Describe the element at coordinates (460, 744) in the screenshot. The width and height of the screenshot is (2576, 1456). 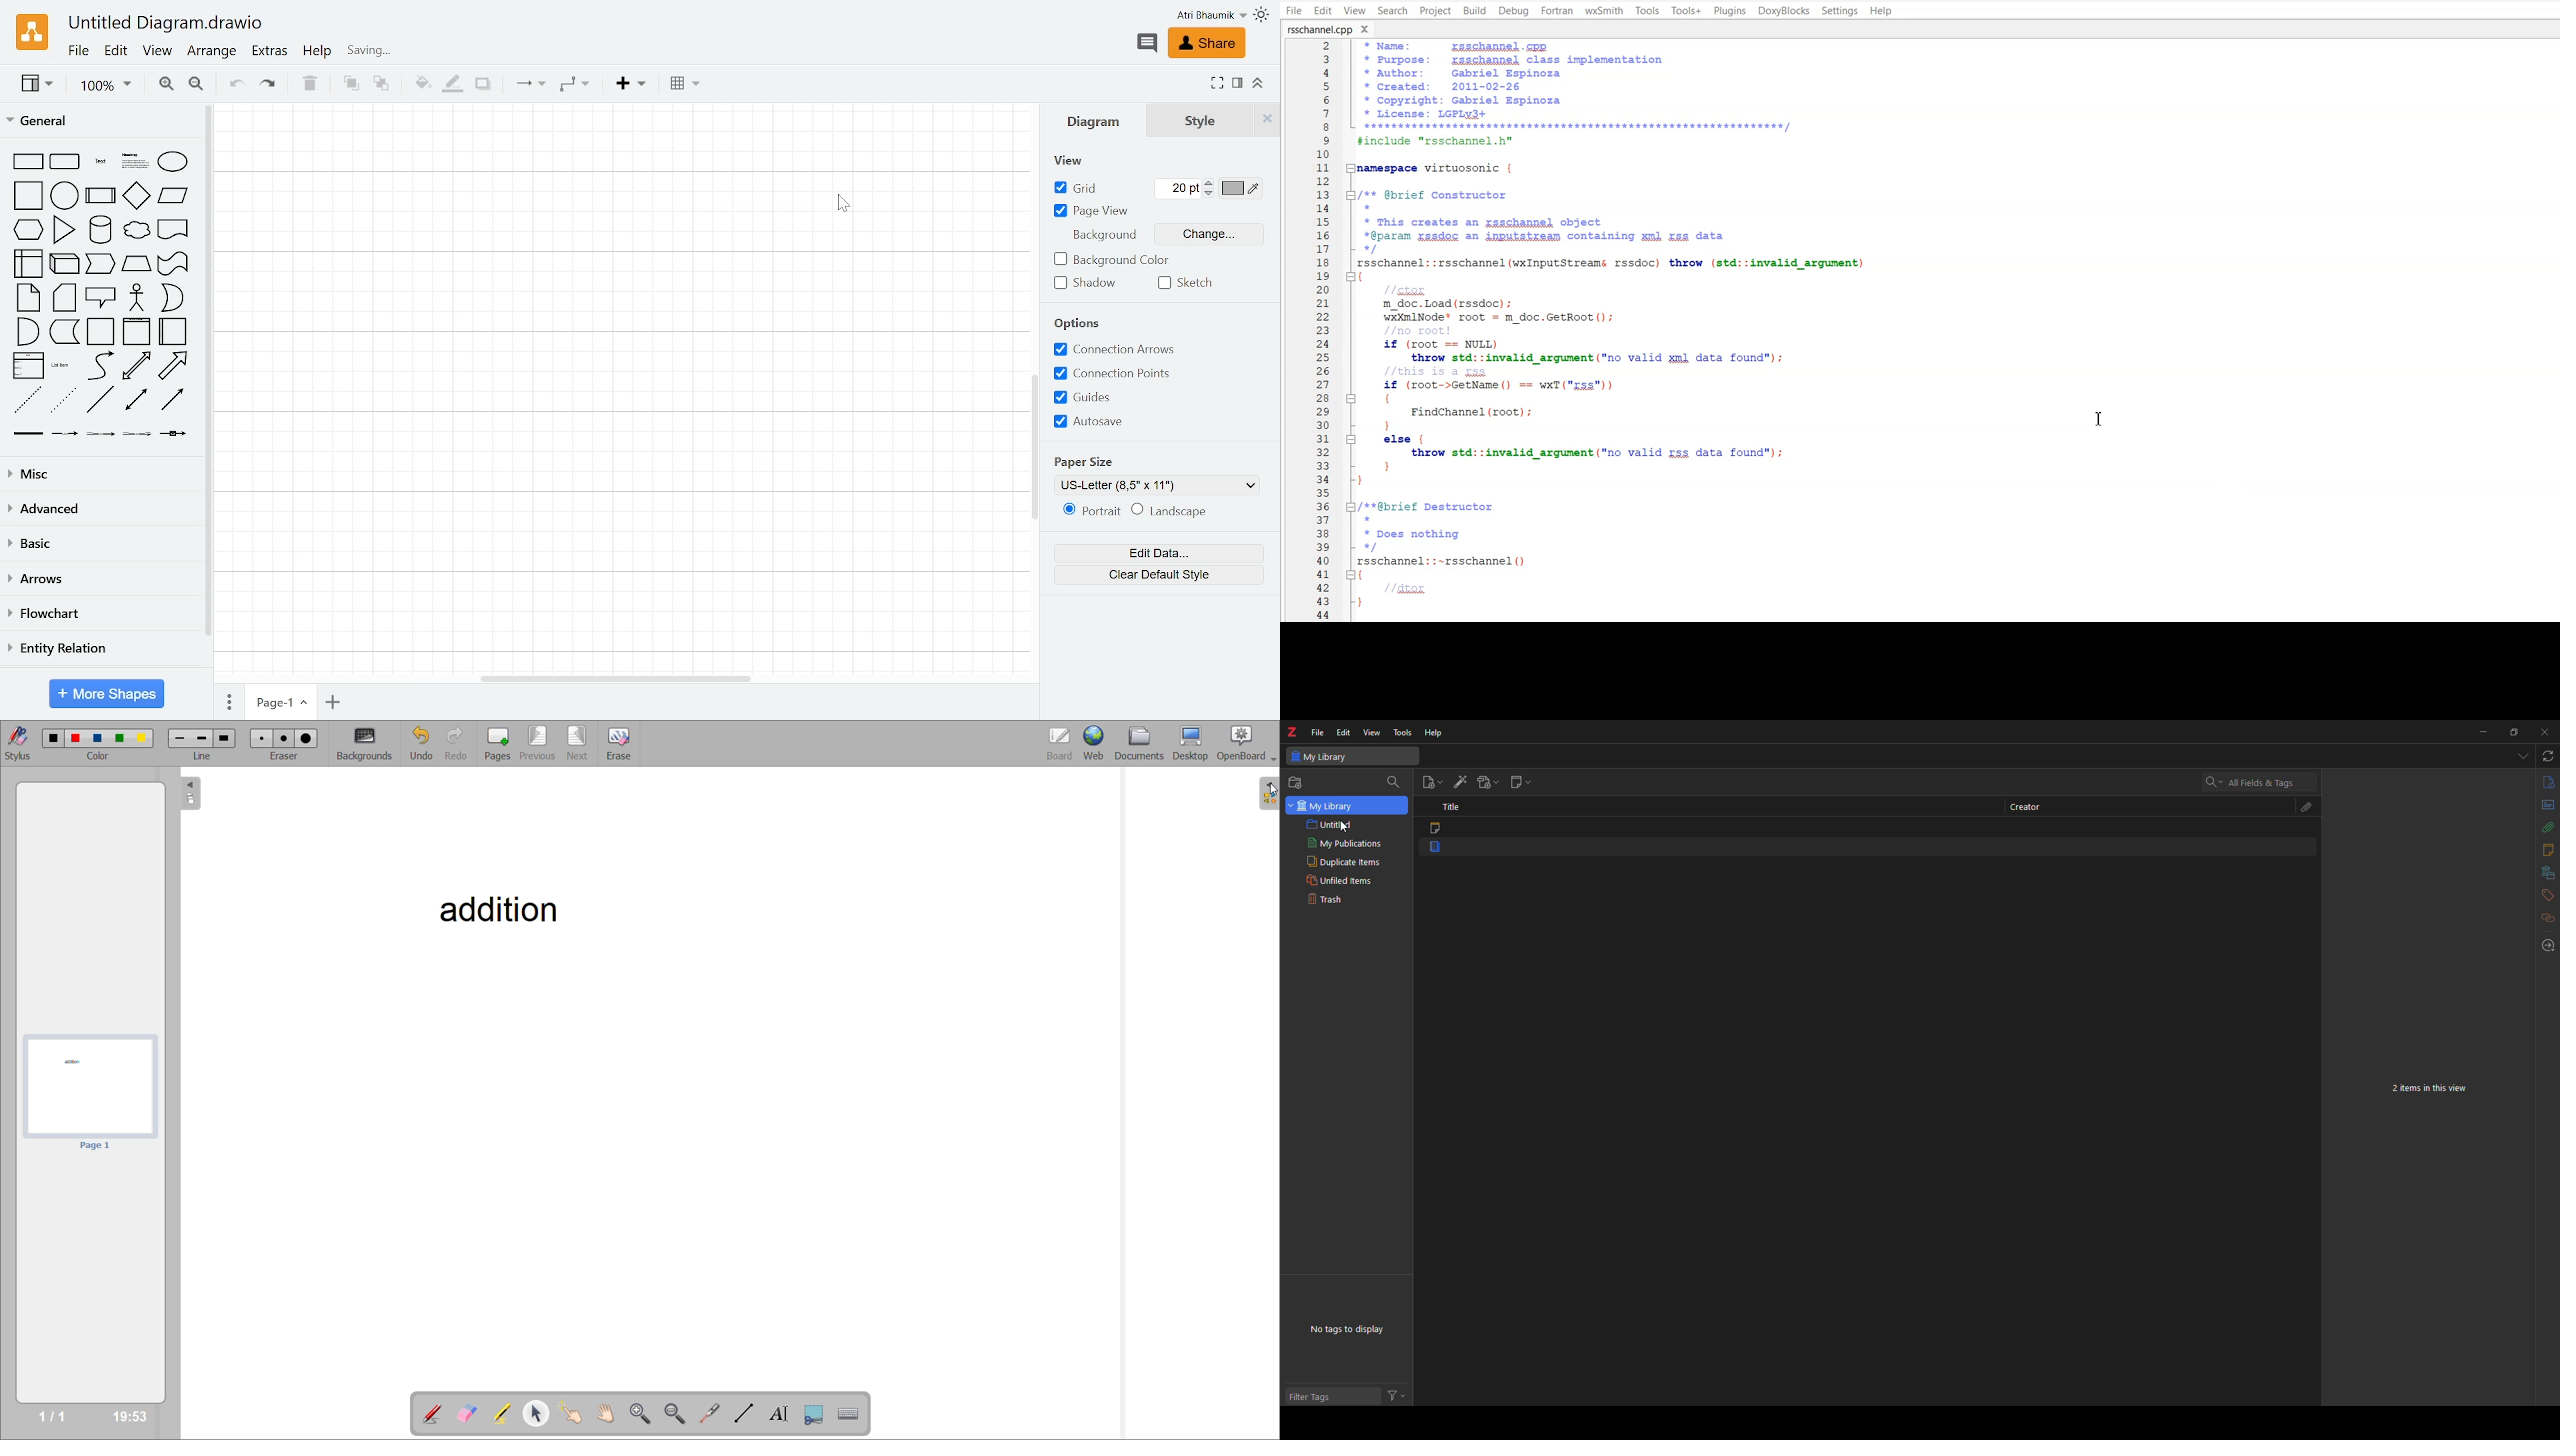
I see `redo` at that location.